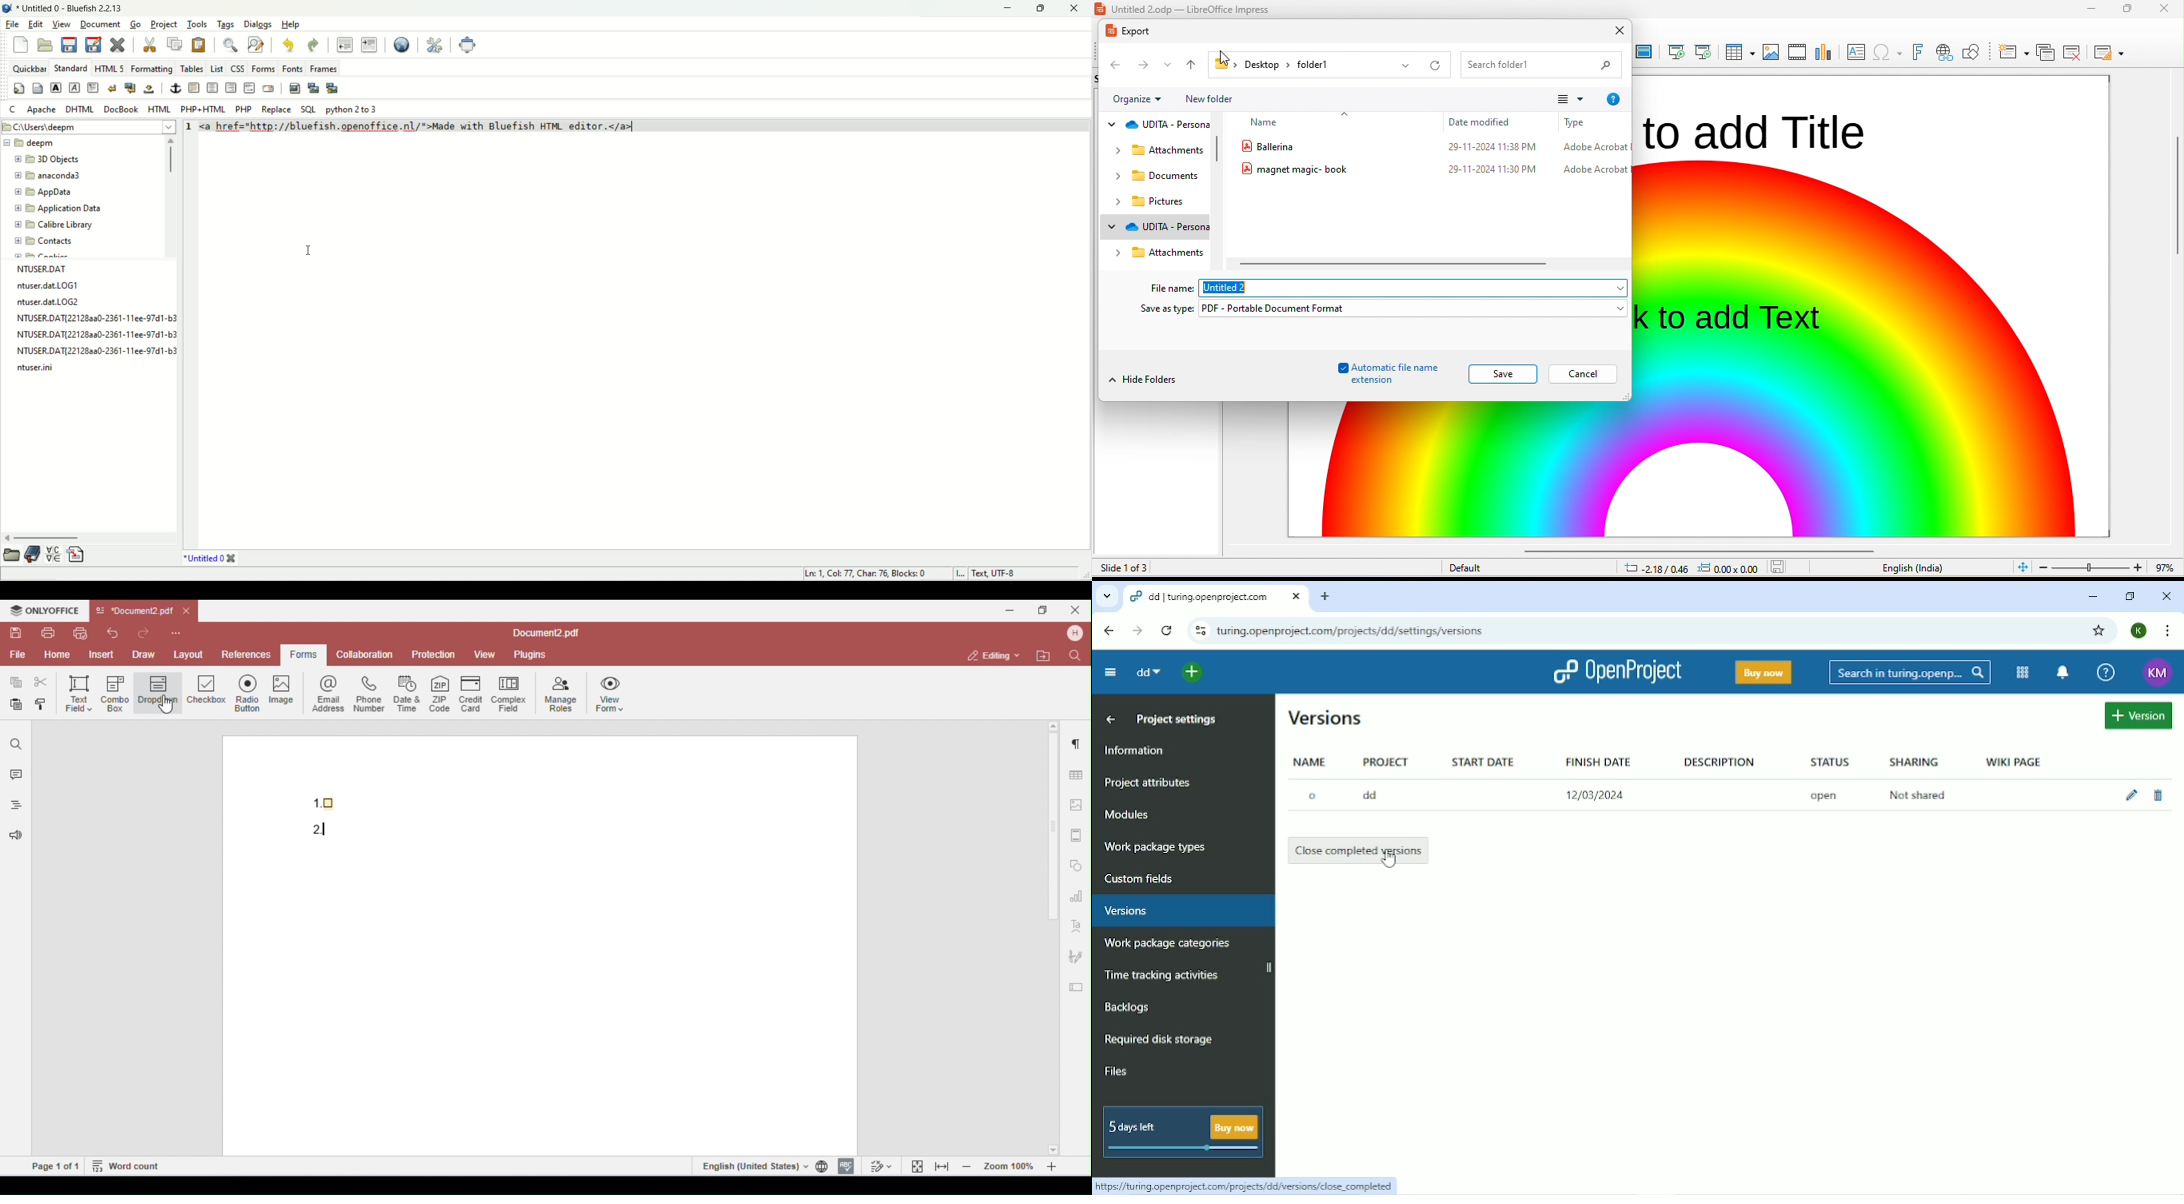 This screenshot has width=2184, height=1204. What do you see at coordinates (197, 22) in the screenshot?
I see `tools` at bounding box center [197, 22].